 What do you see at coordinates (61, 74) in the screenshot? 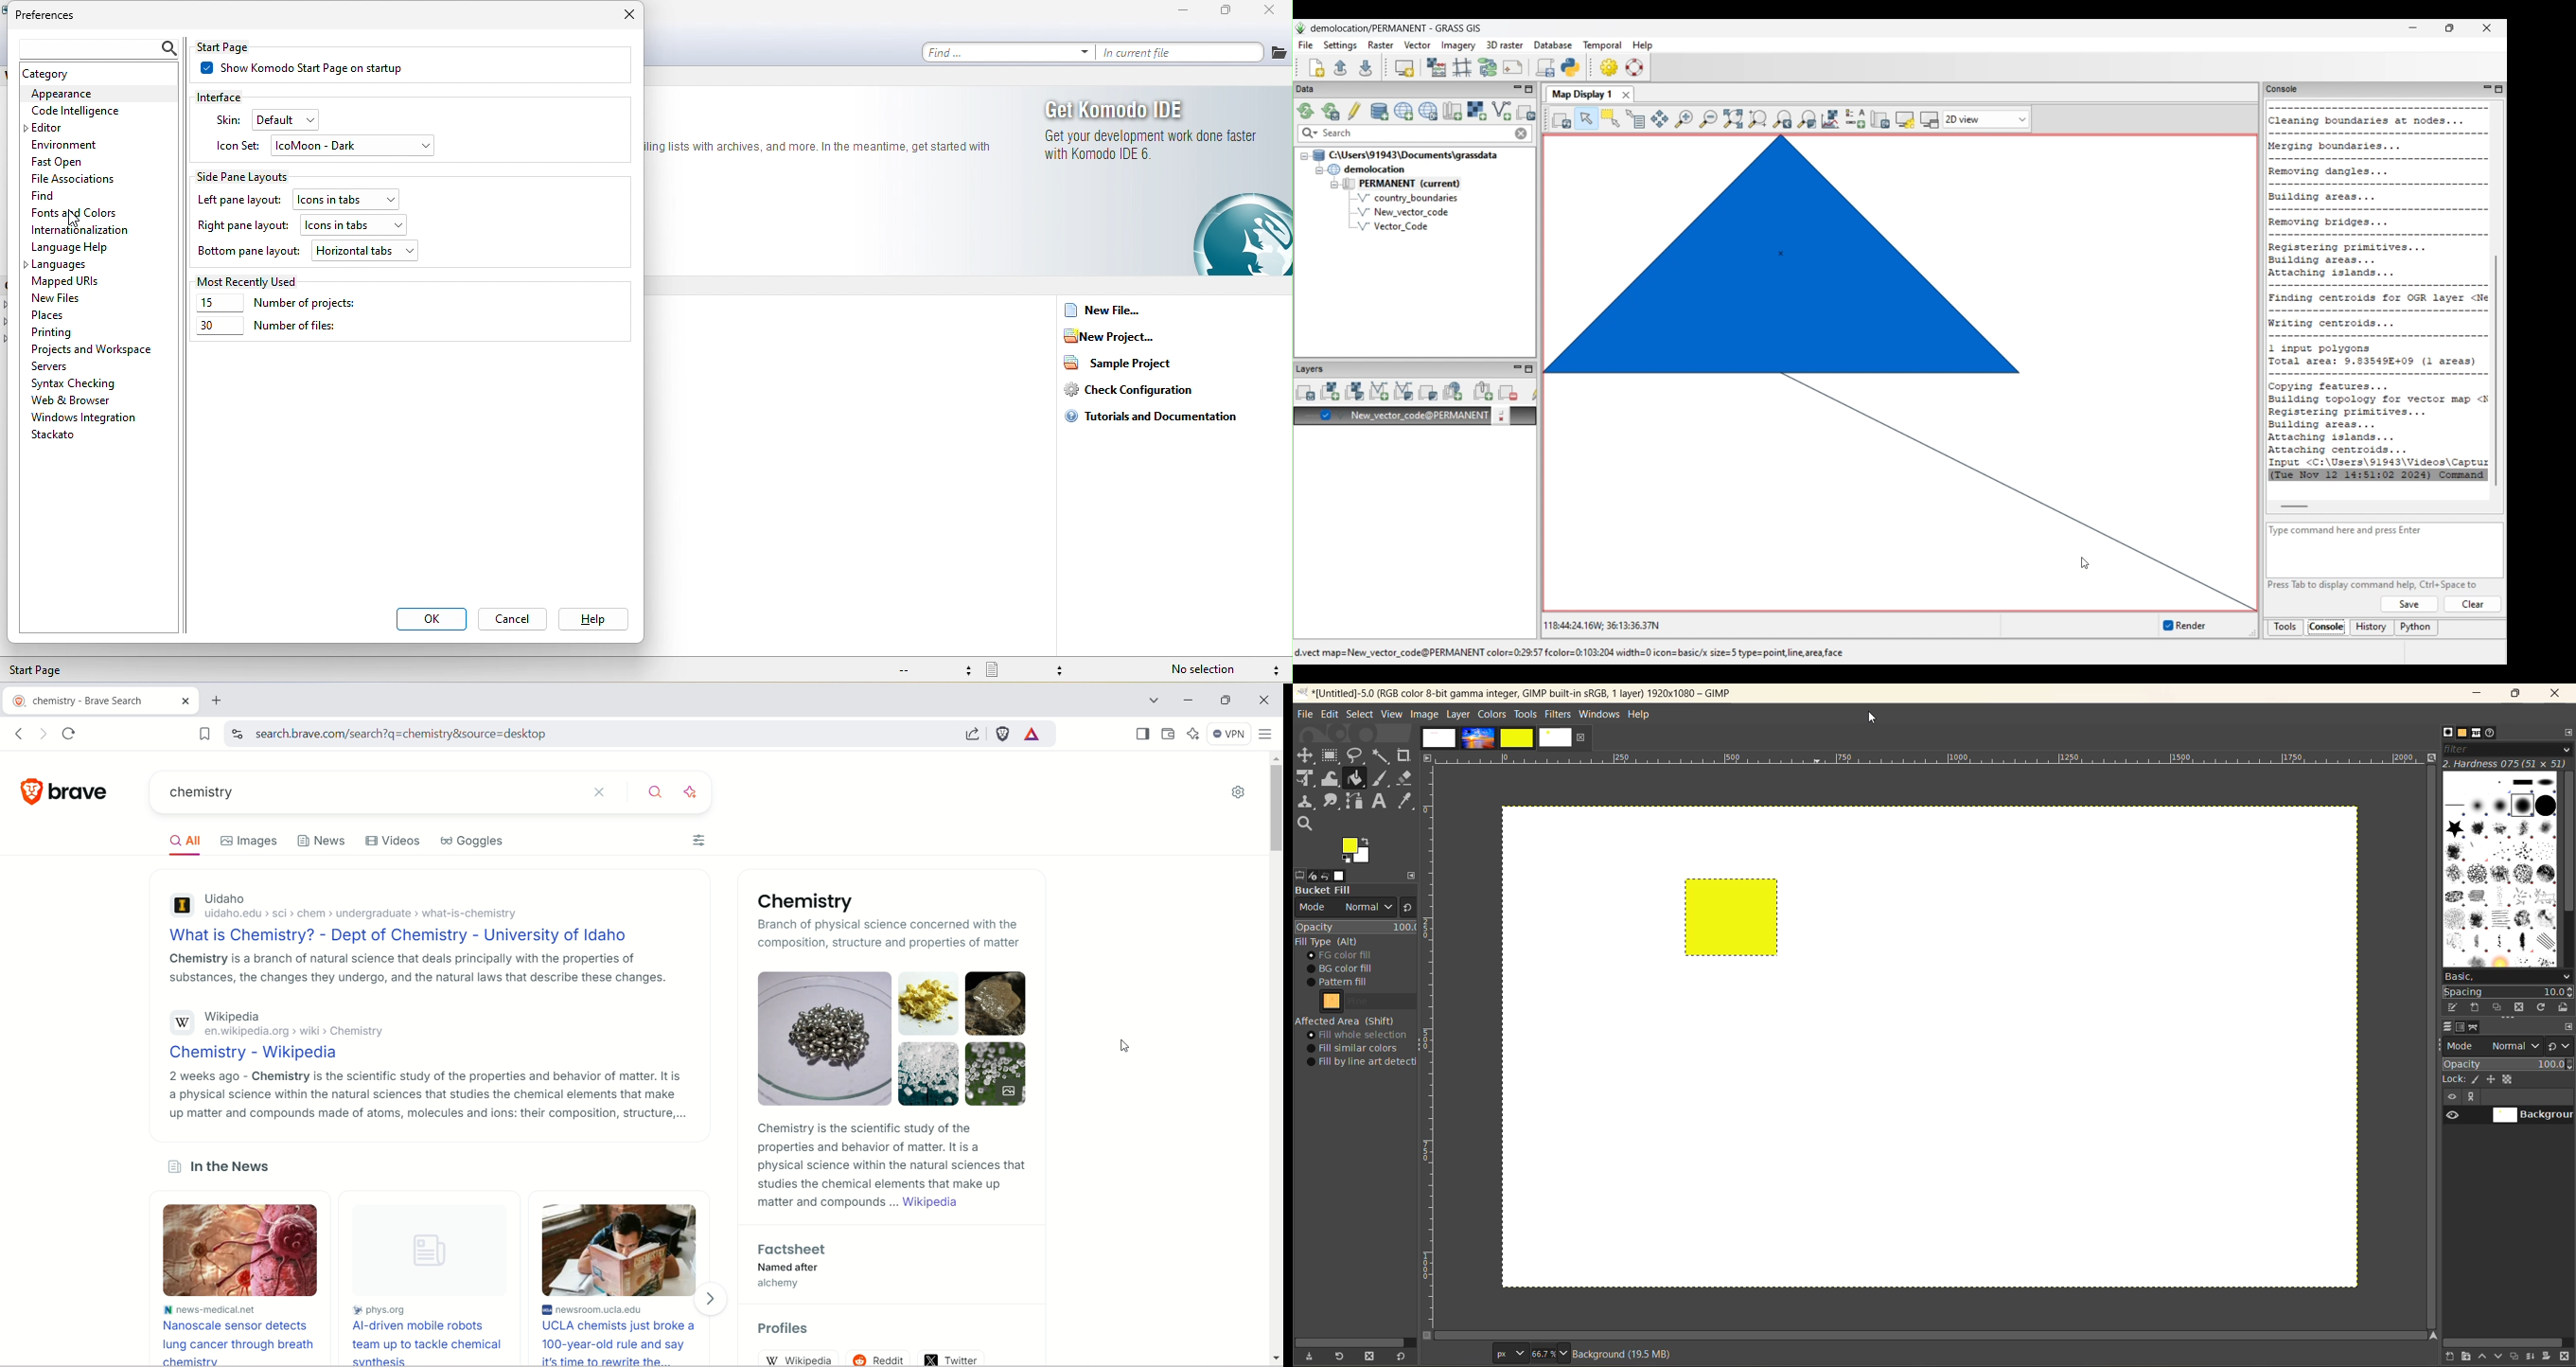
I see `catagory` at bounding box center [61, 74].